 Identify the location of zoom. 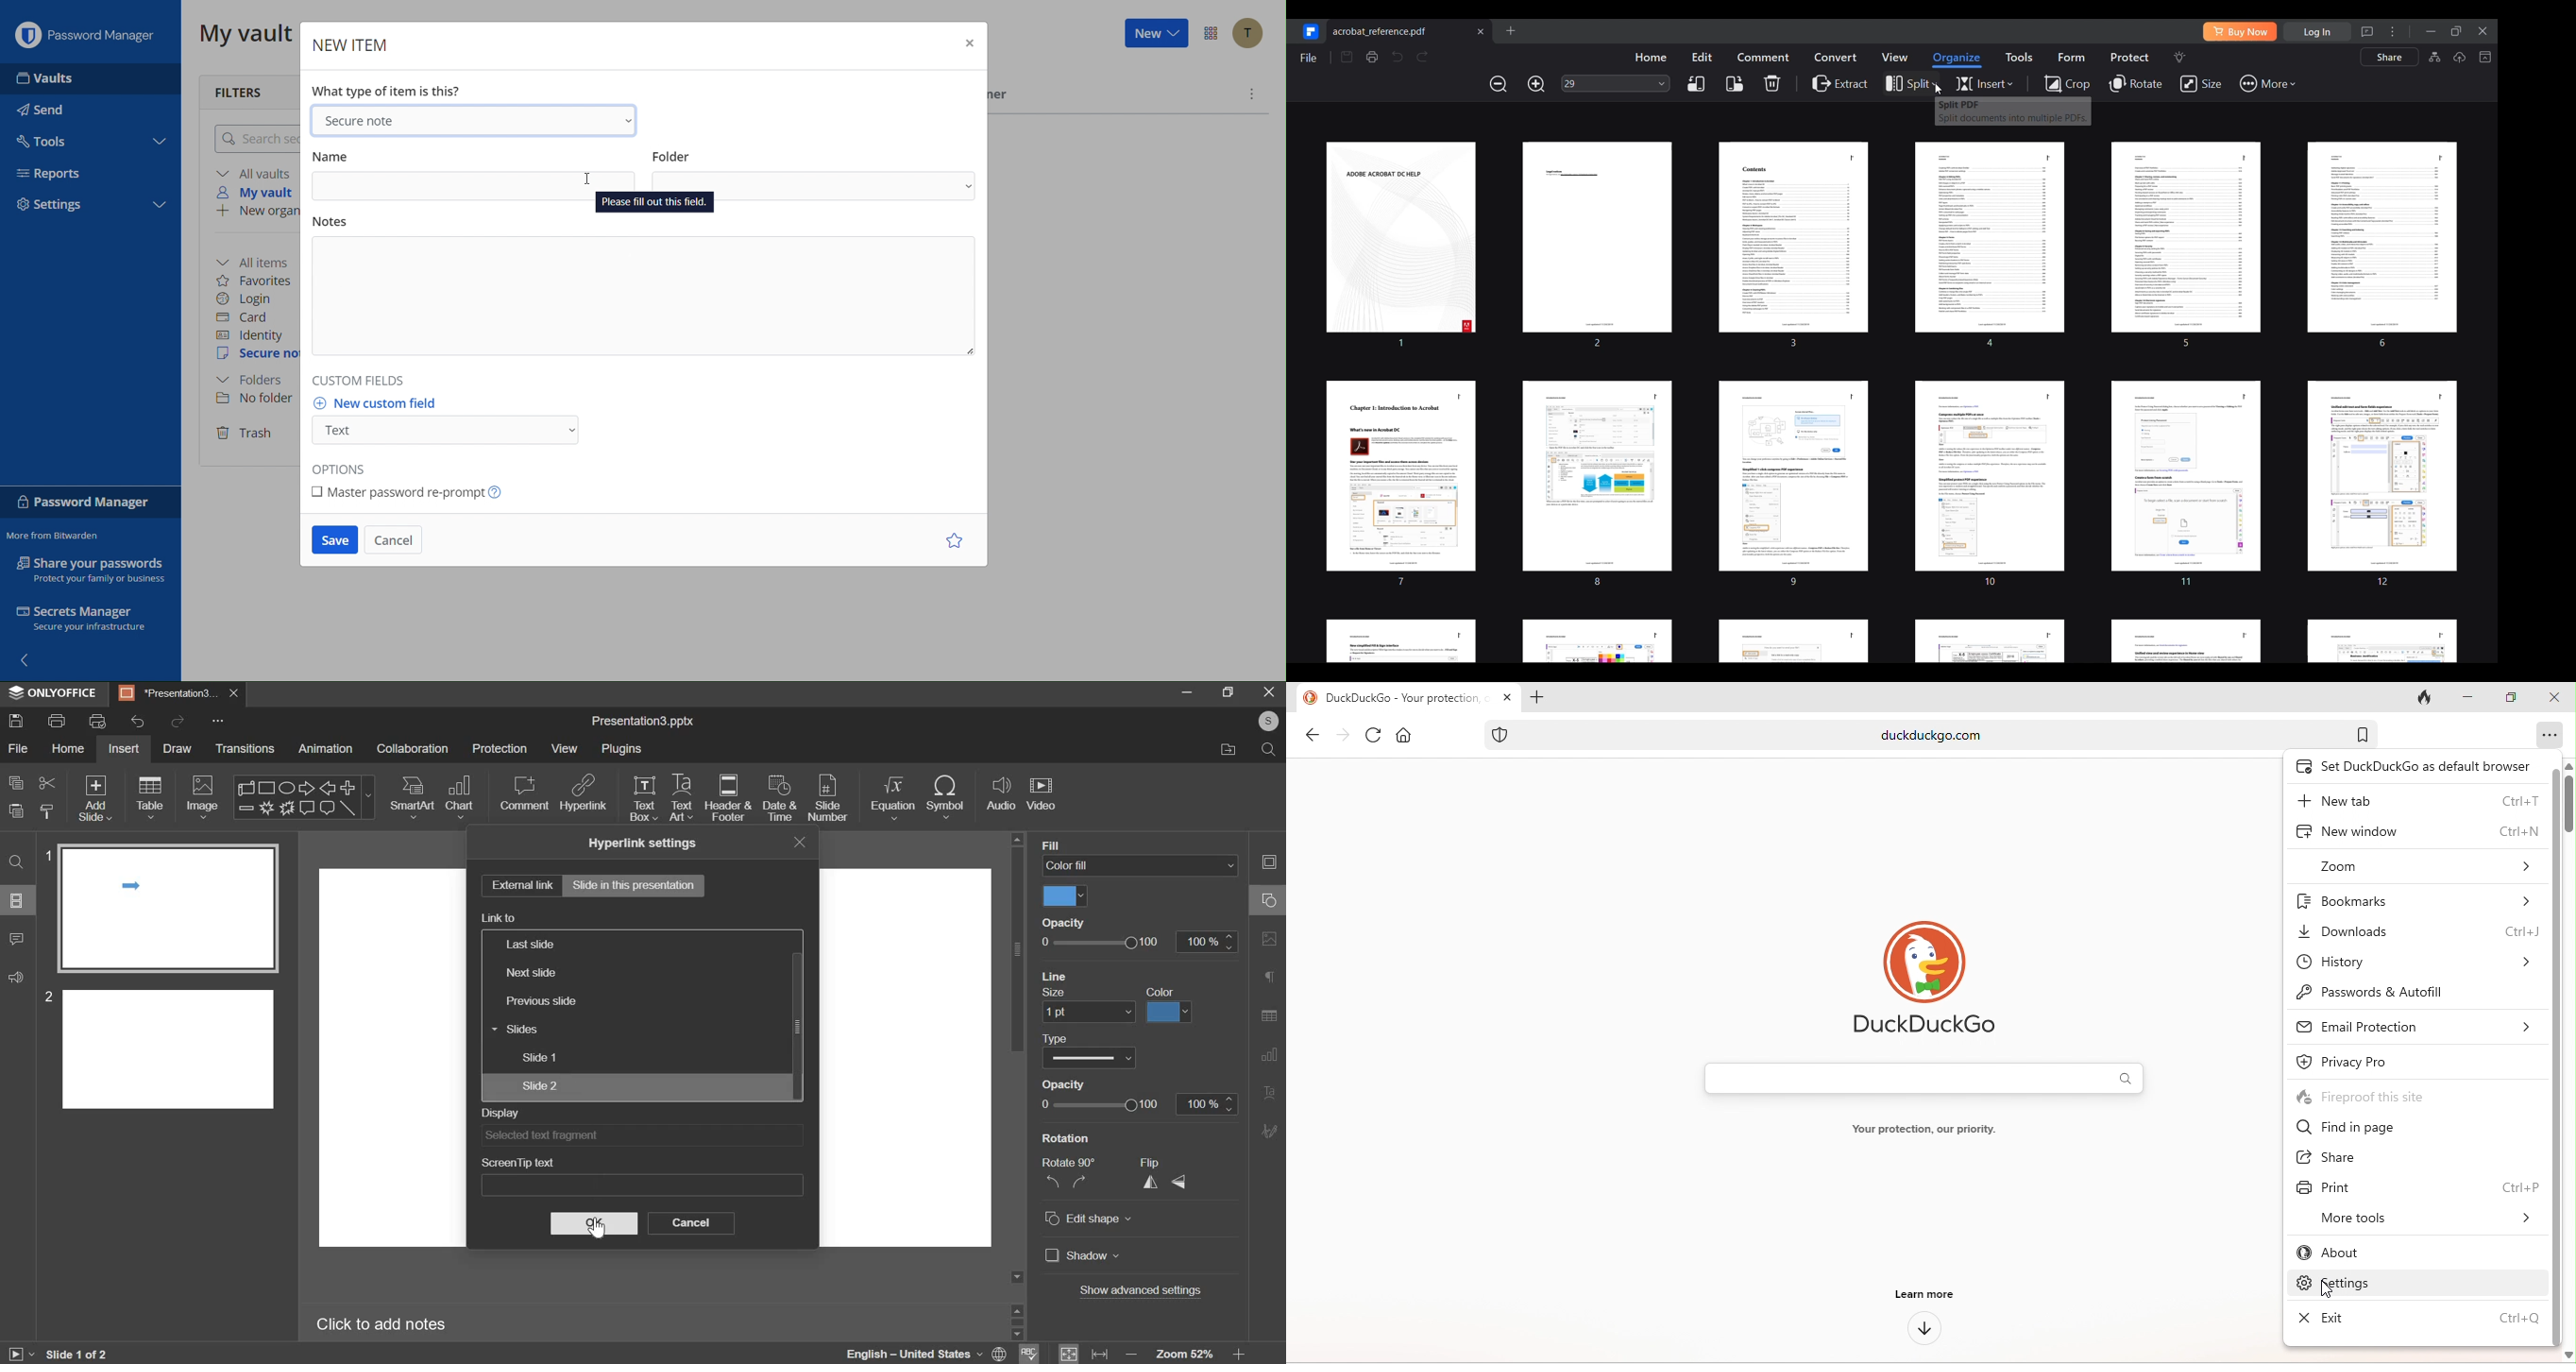
(2422, 867).